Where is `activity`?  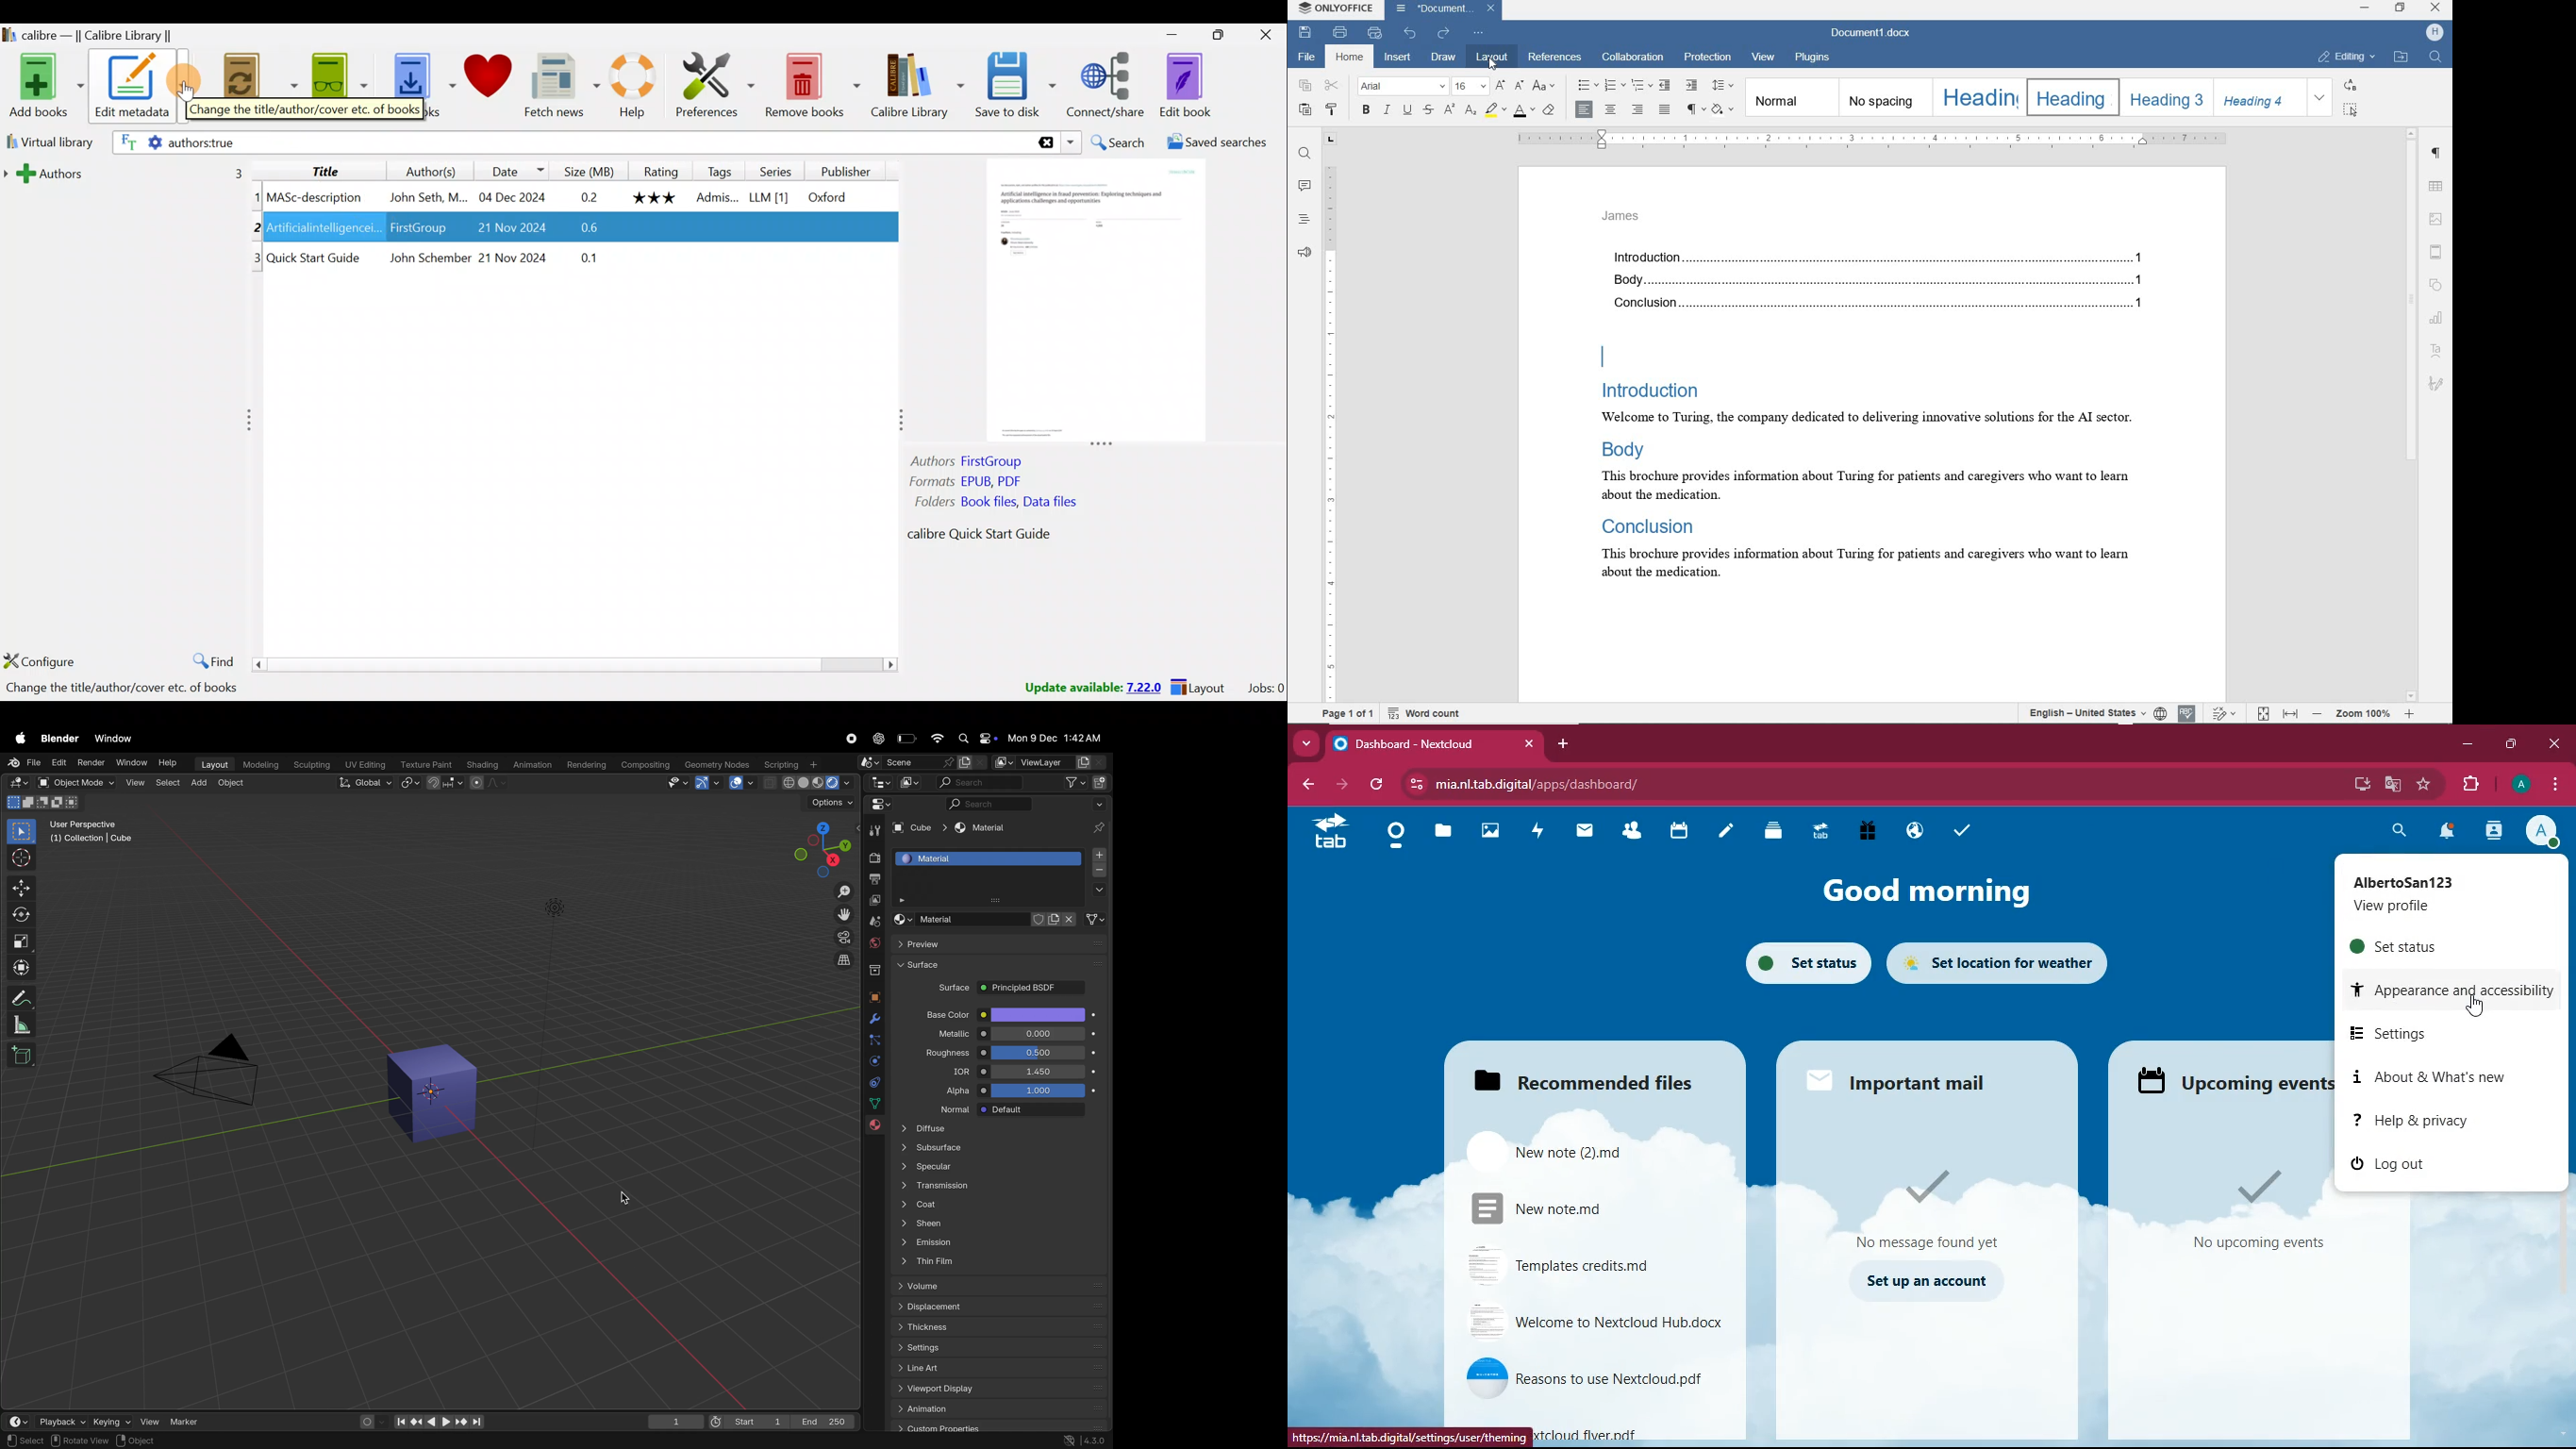
activity is located at coordinates (1537, 833).